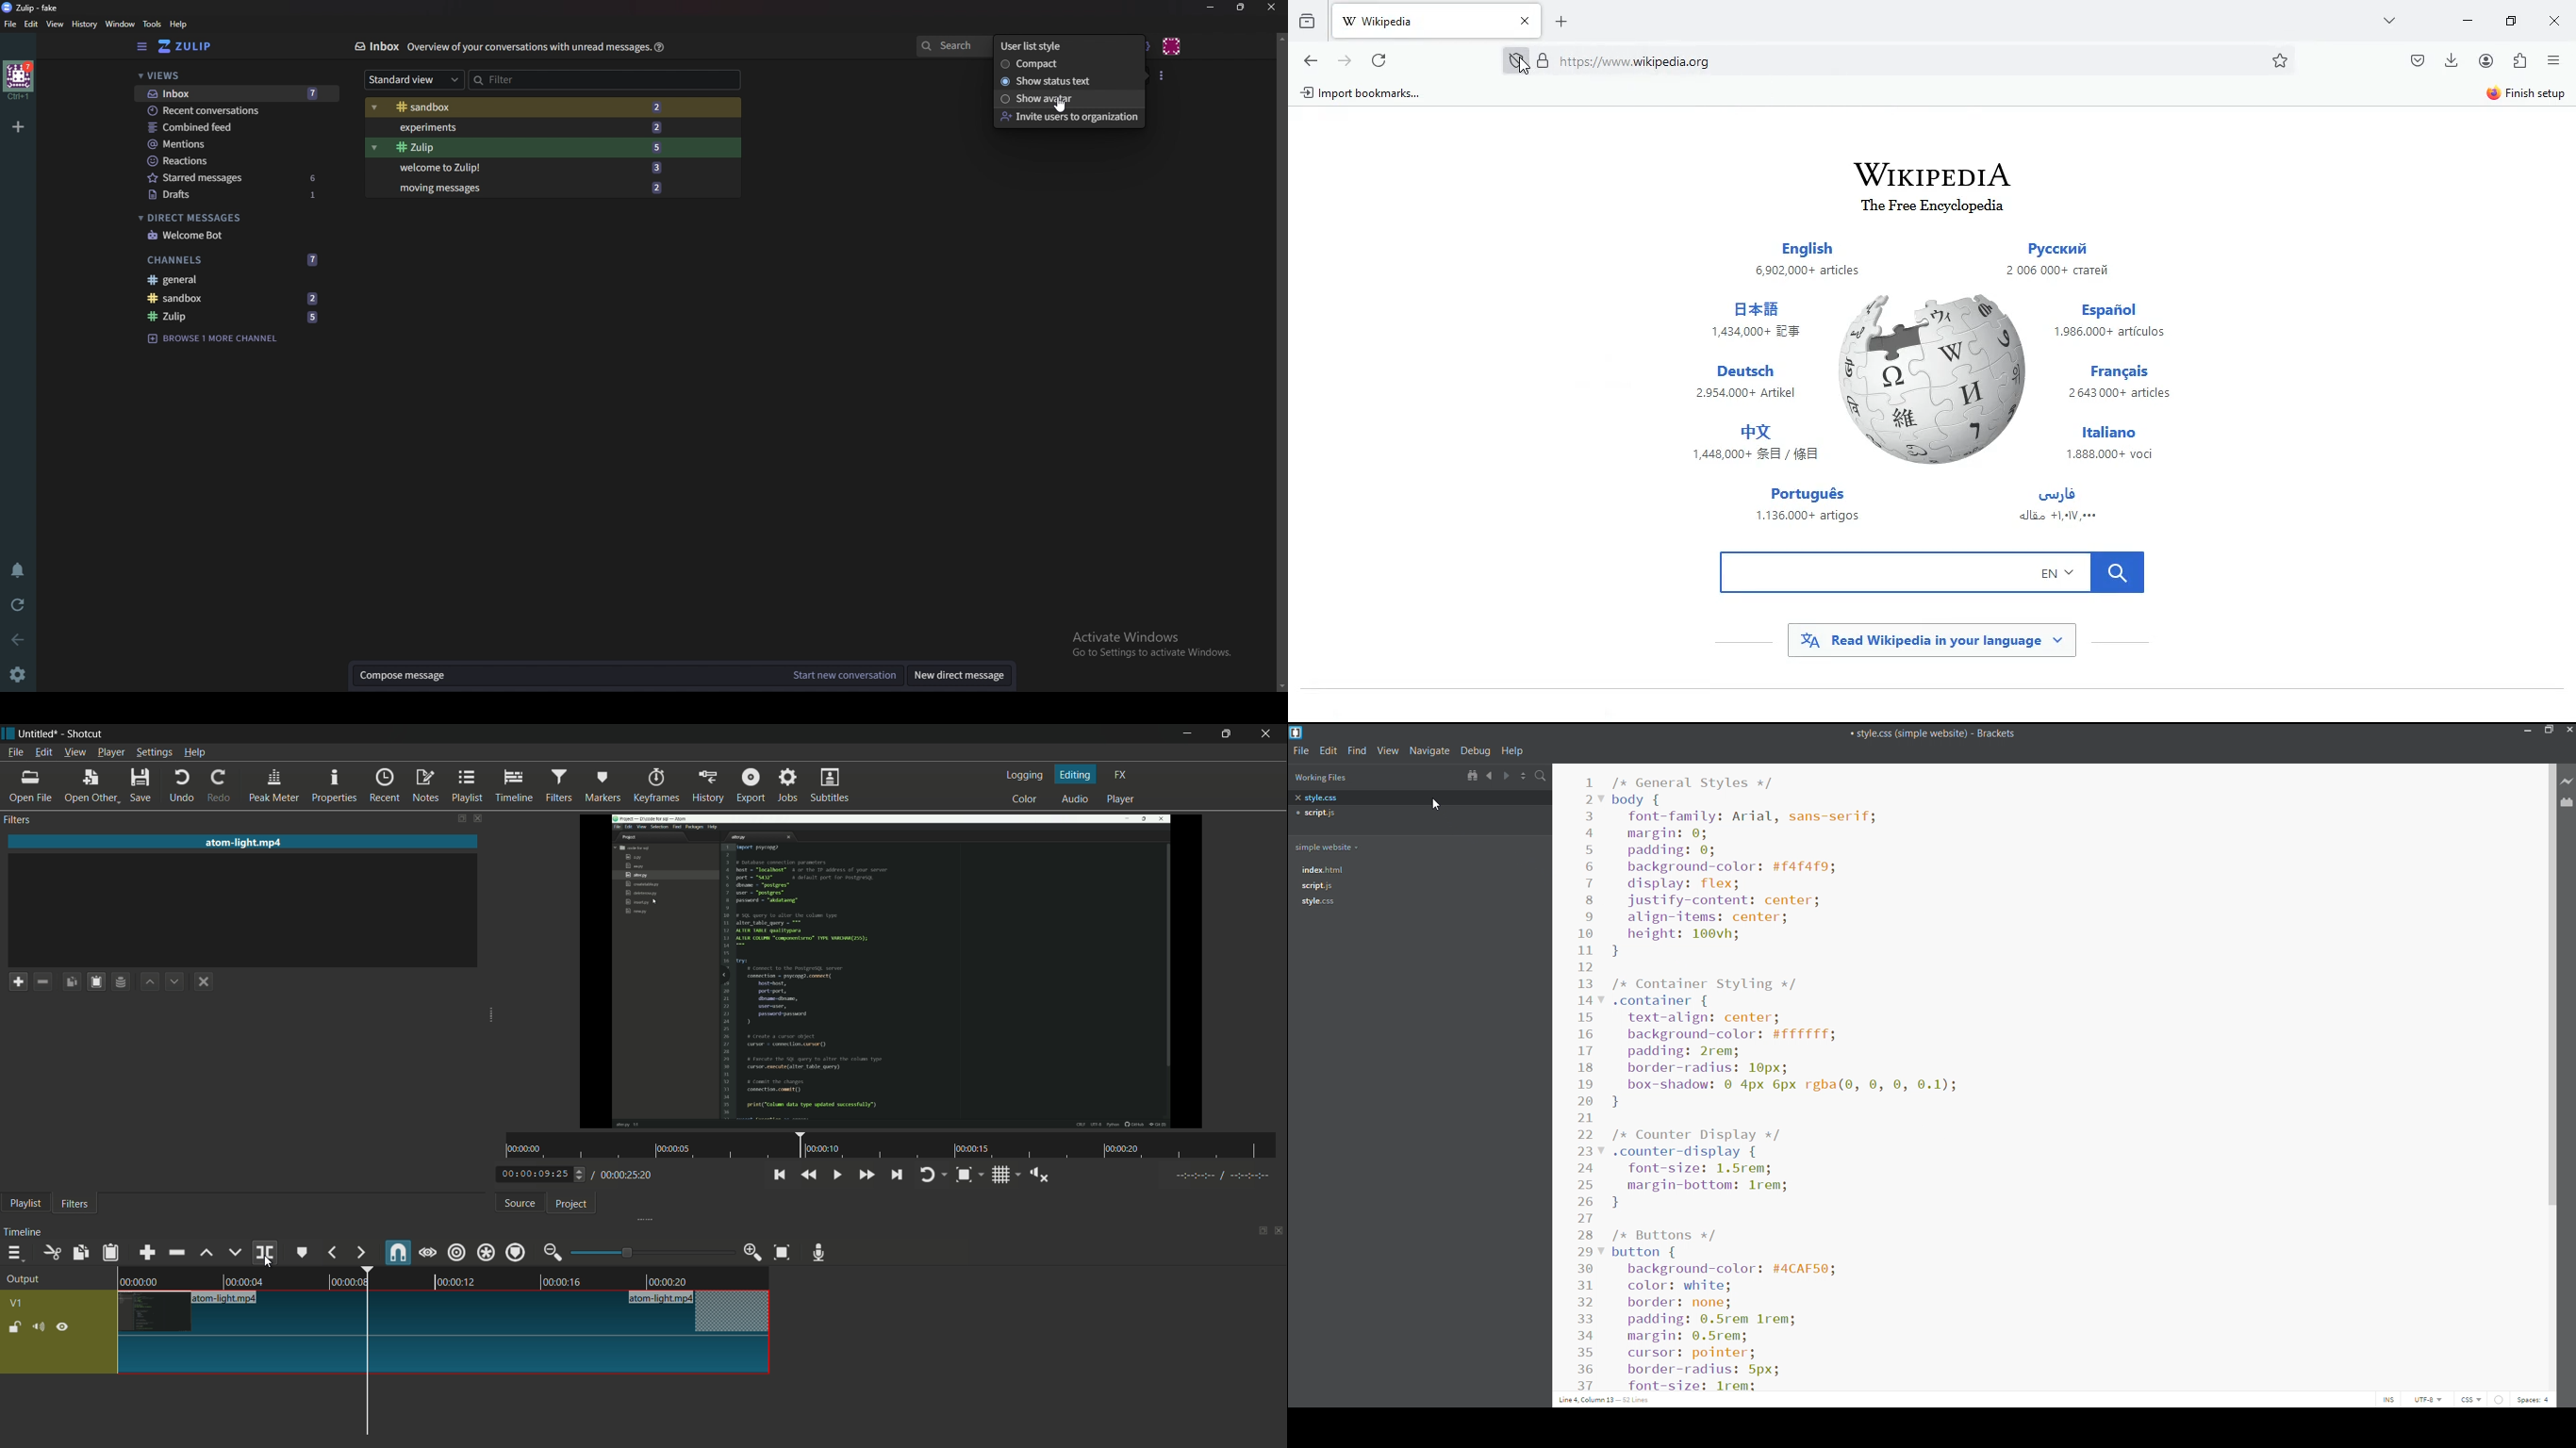 The width and height of the screenshot is (2576, 1456). Describe the element at coordinates (74, 753) in the screenshot. I see `view menu` at that location.